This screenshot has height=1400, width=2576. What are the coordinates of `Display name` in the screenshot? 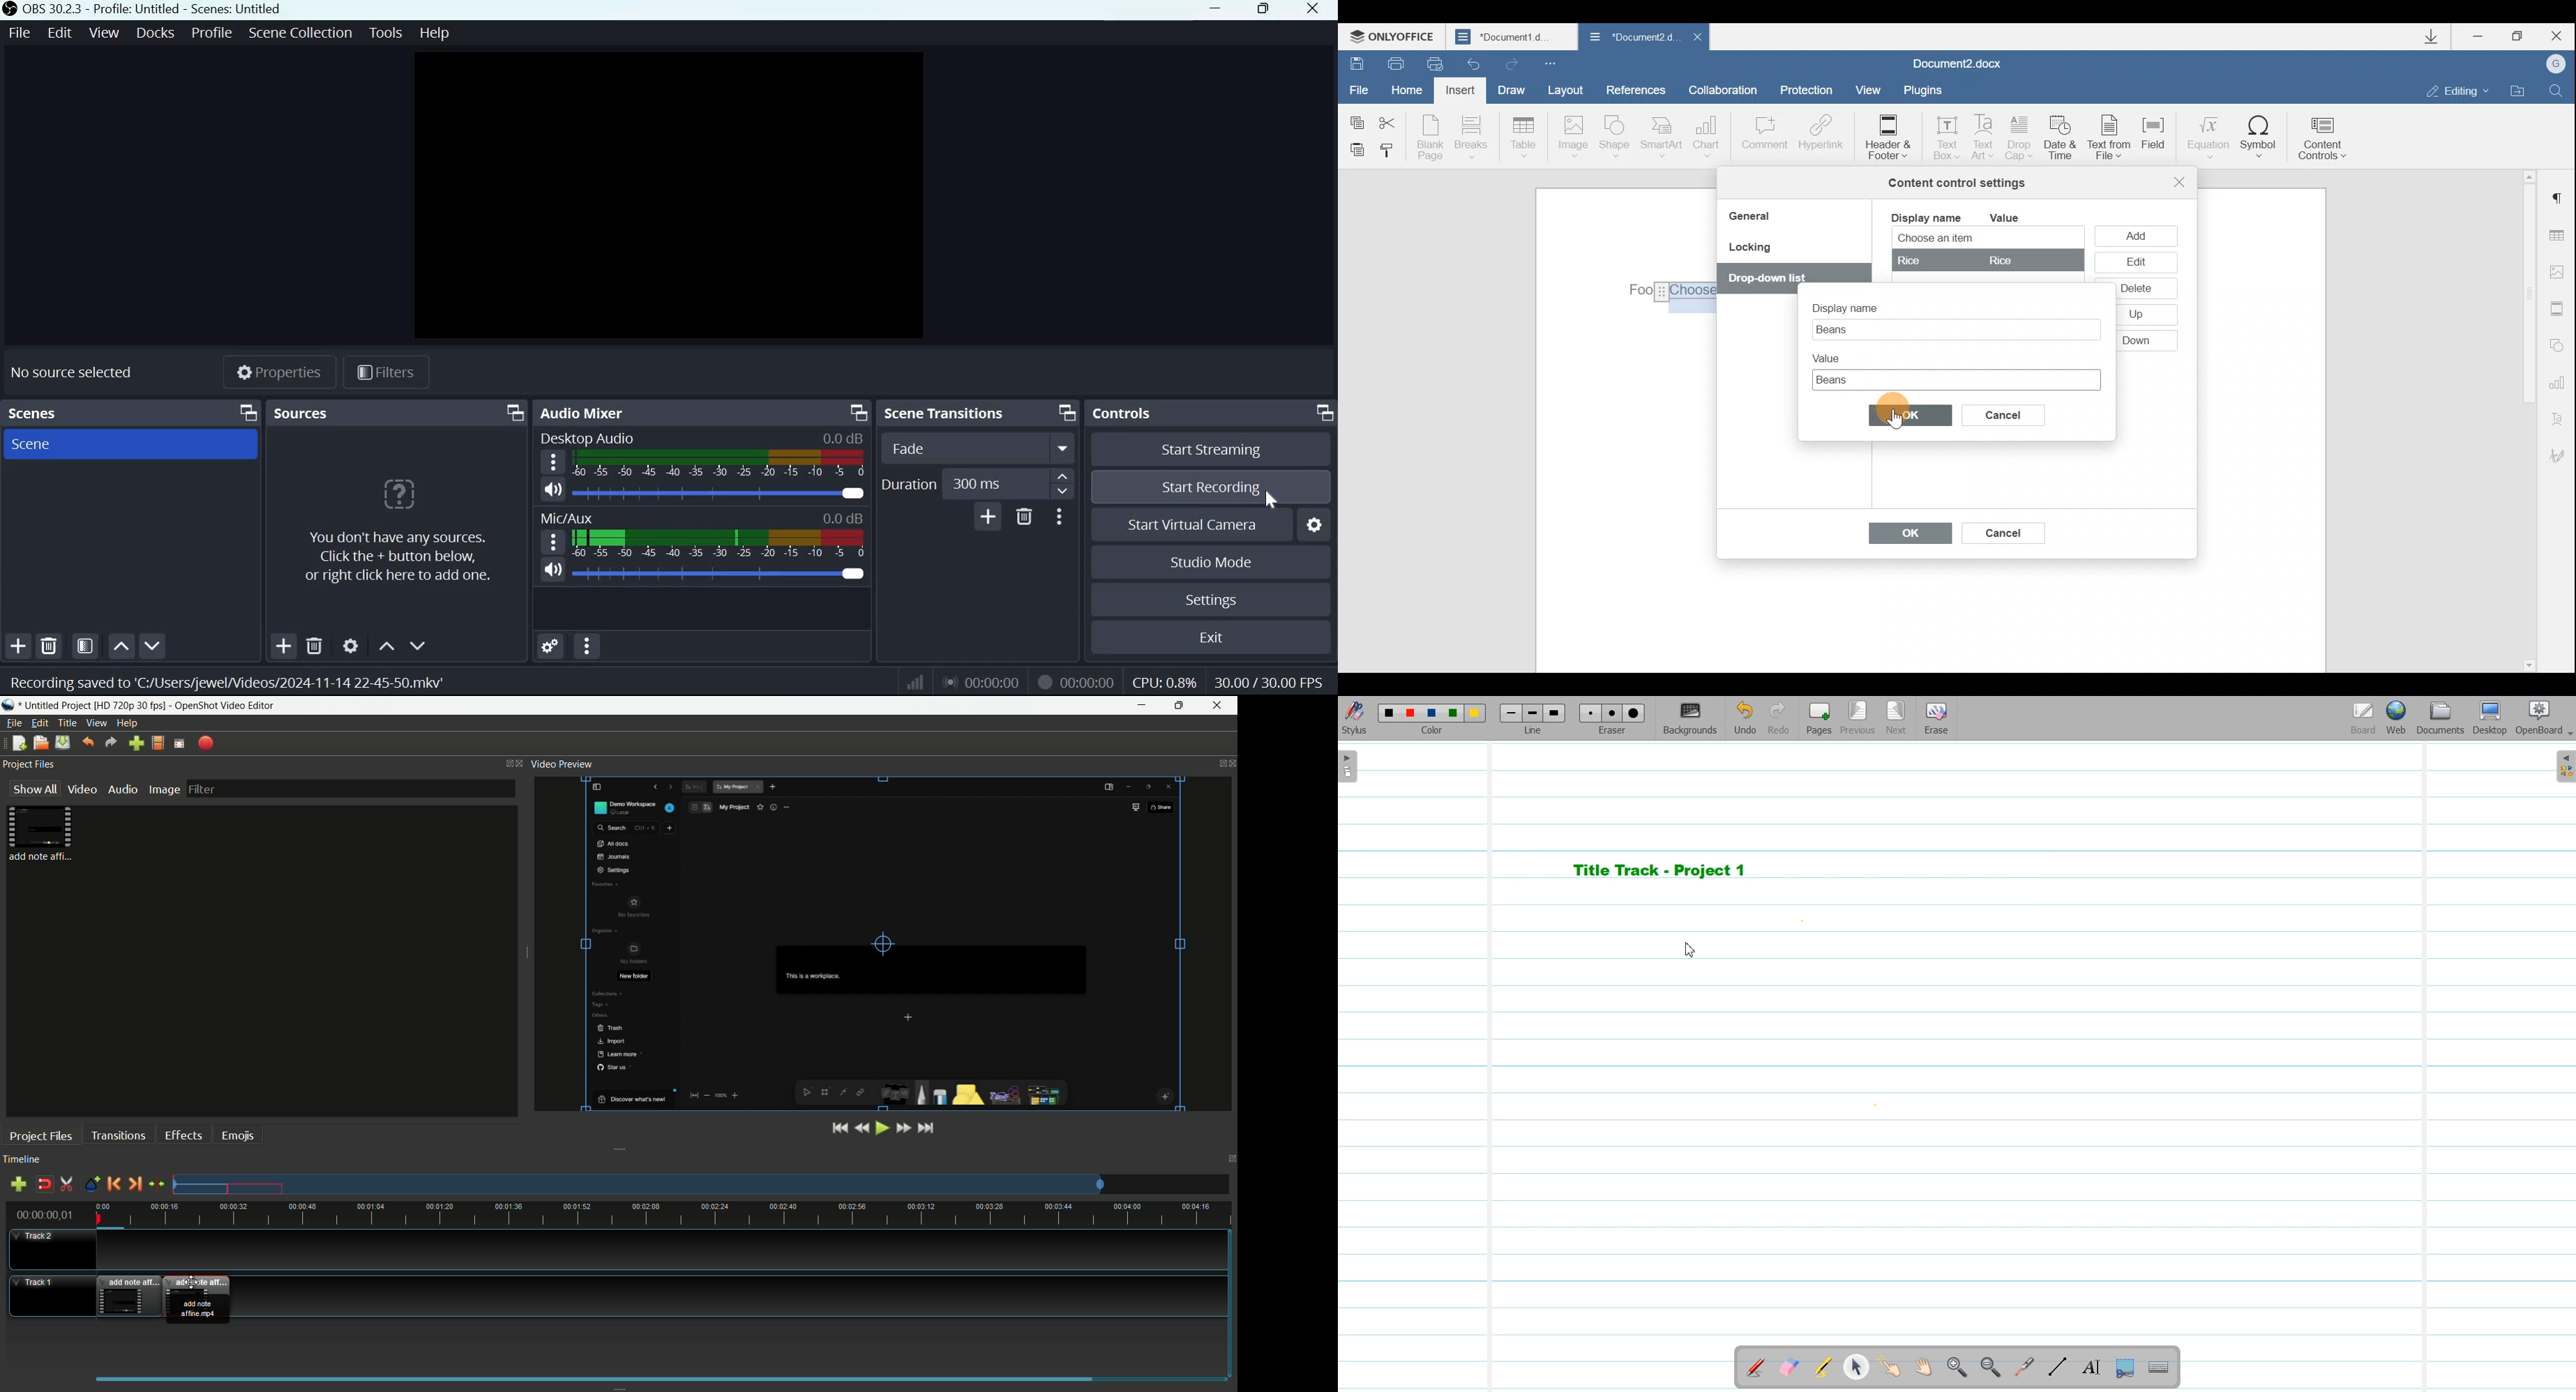 It's located at (1925, 217).